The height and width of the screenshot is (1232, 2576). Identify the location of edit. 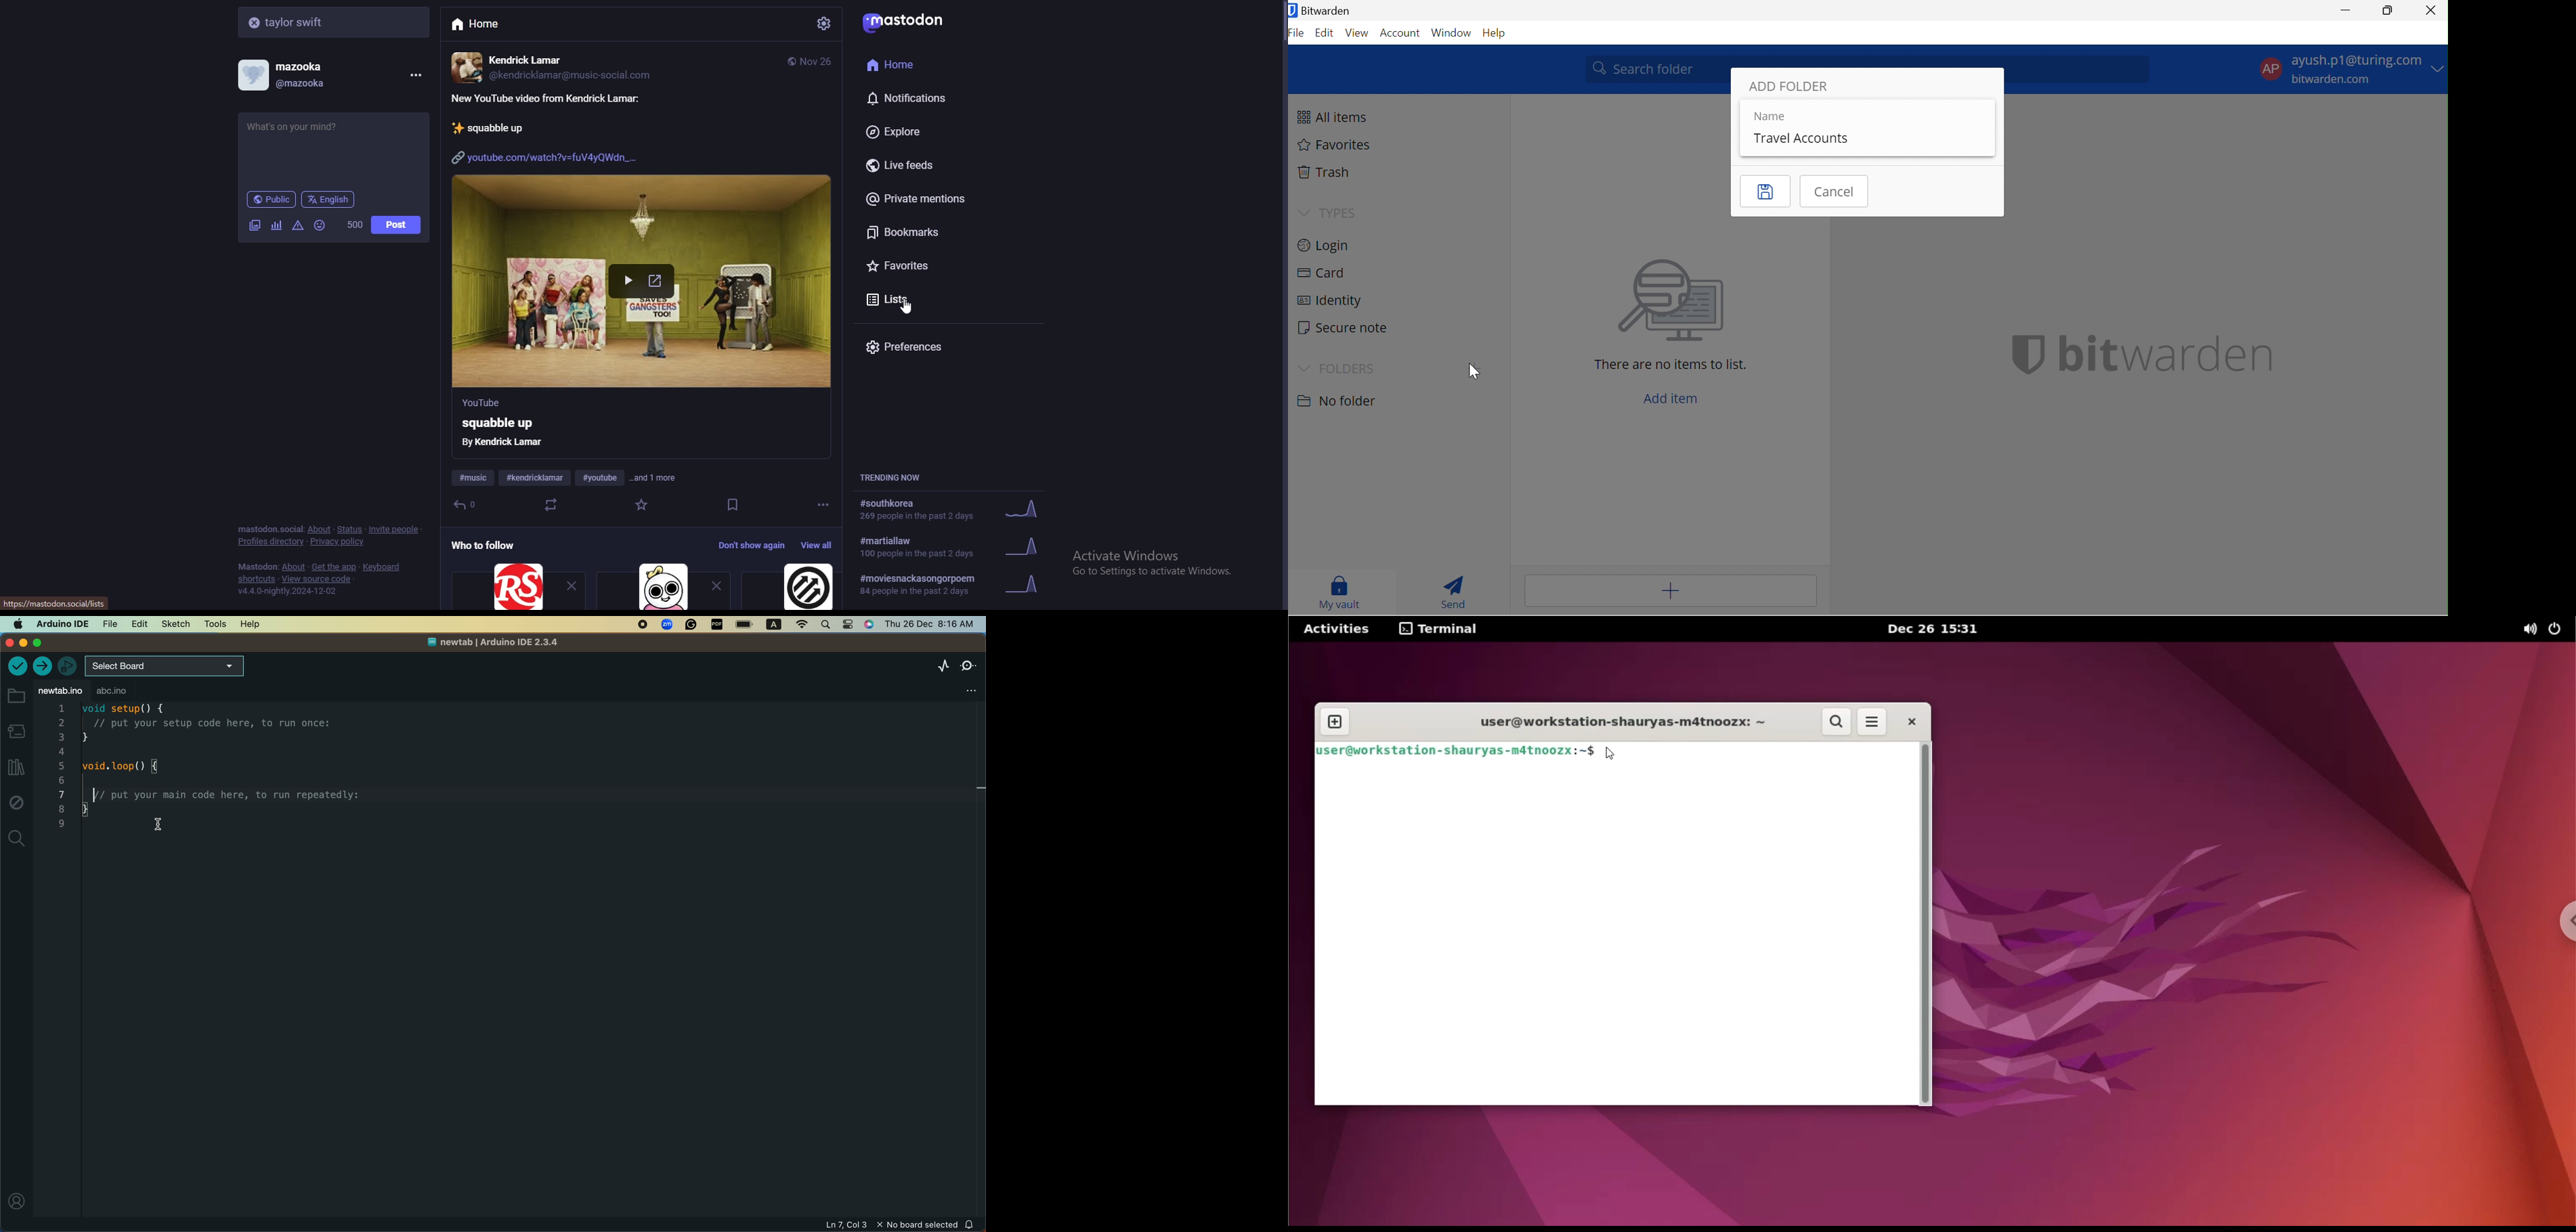
(136, 625).